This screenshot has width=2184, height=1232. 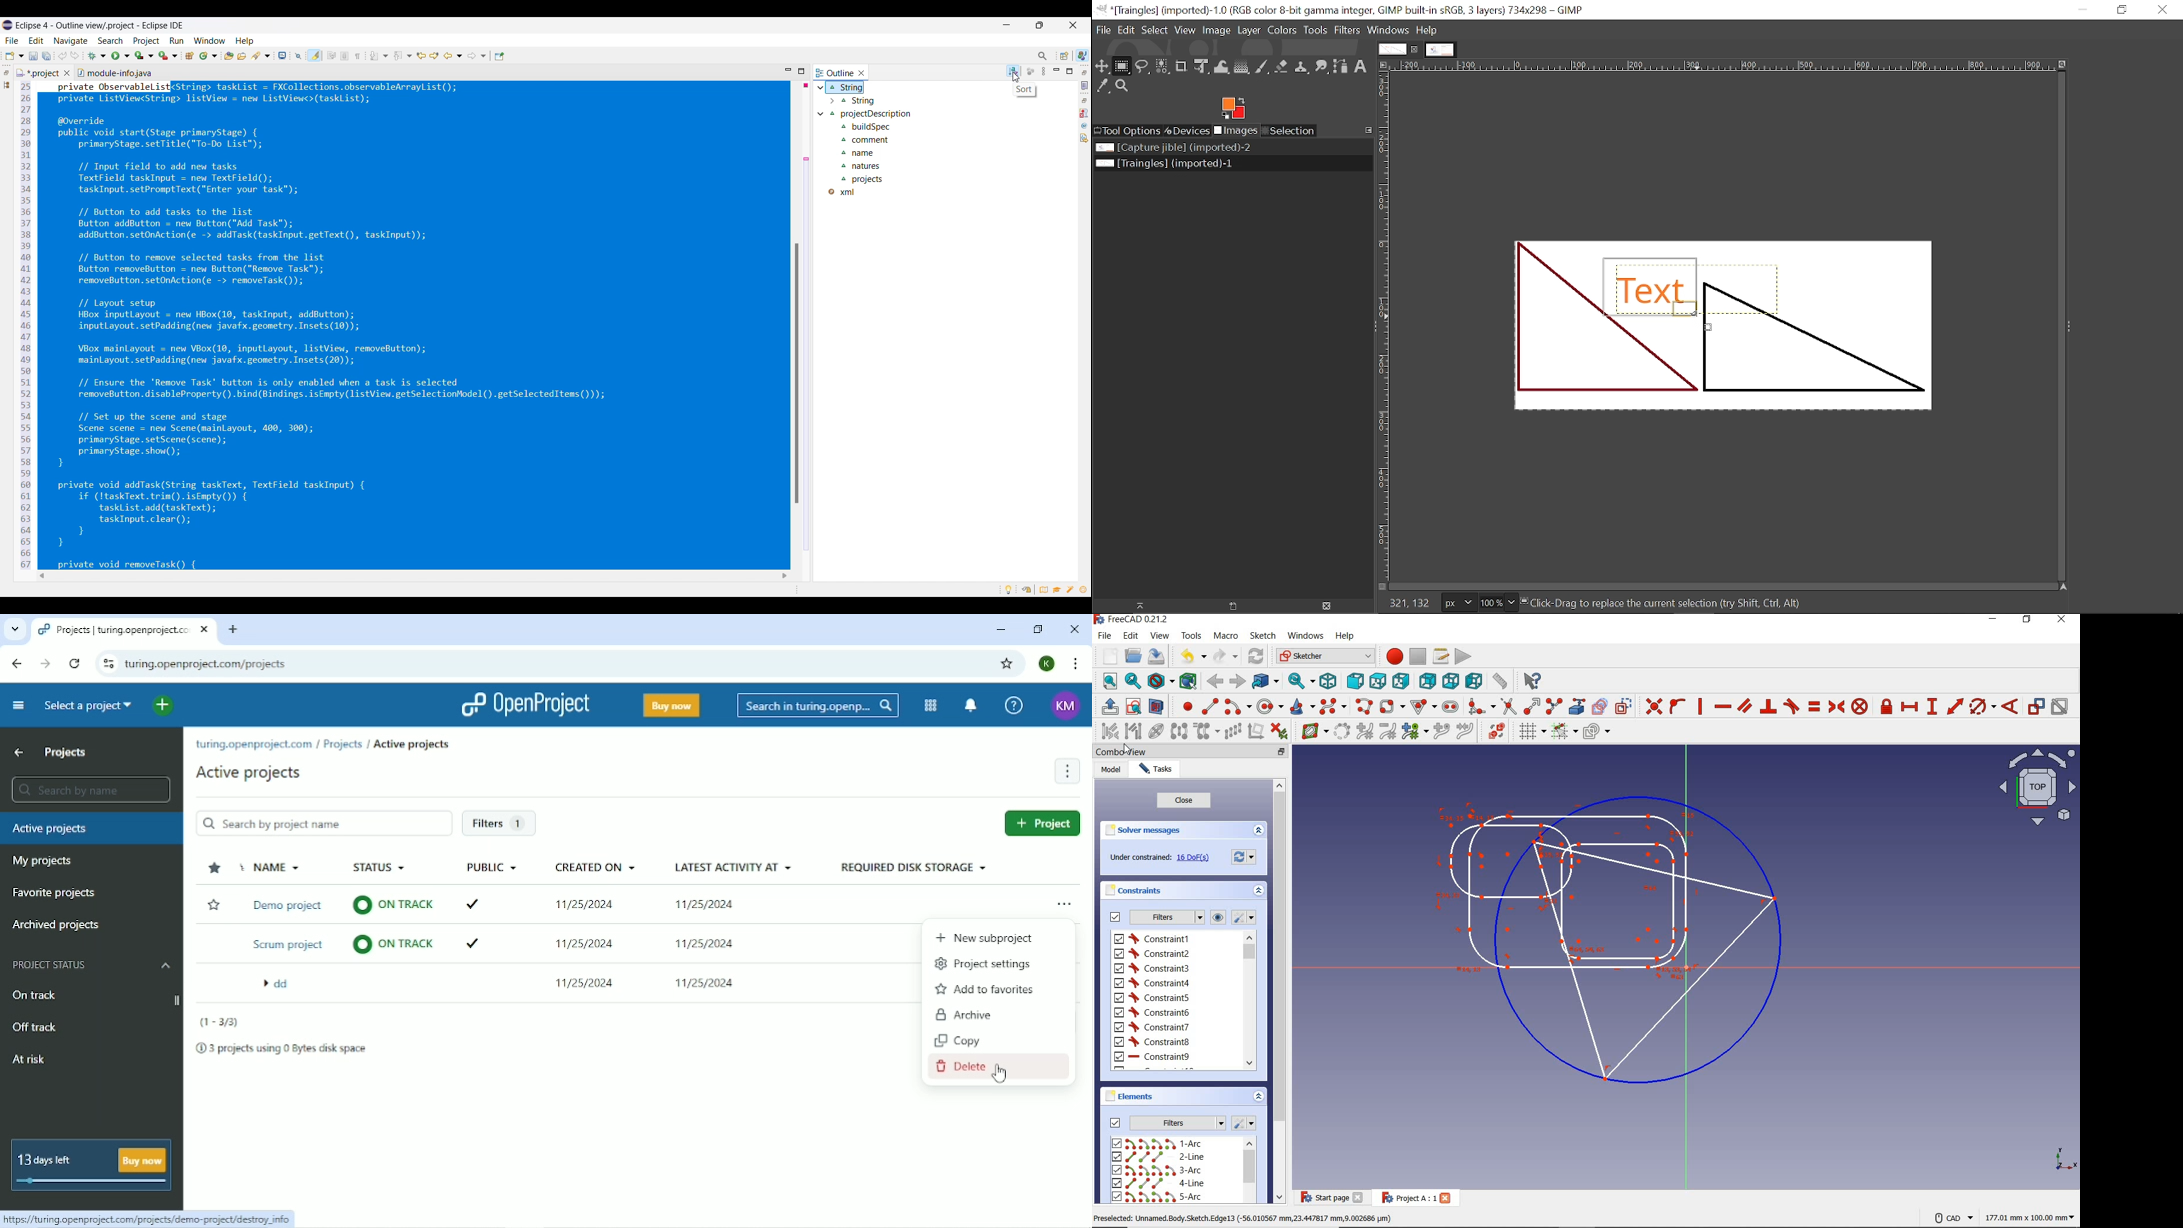 What do you see at coordinates (1204, 732) in the screenshot?
I see `clone` at bounding box center [1204, 732].